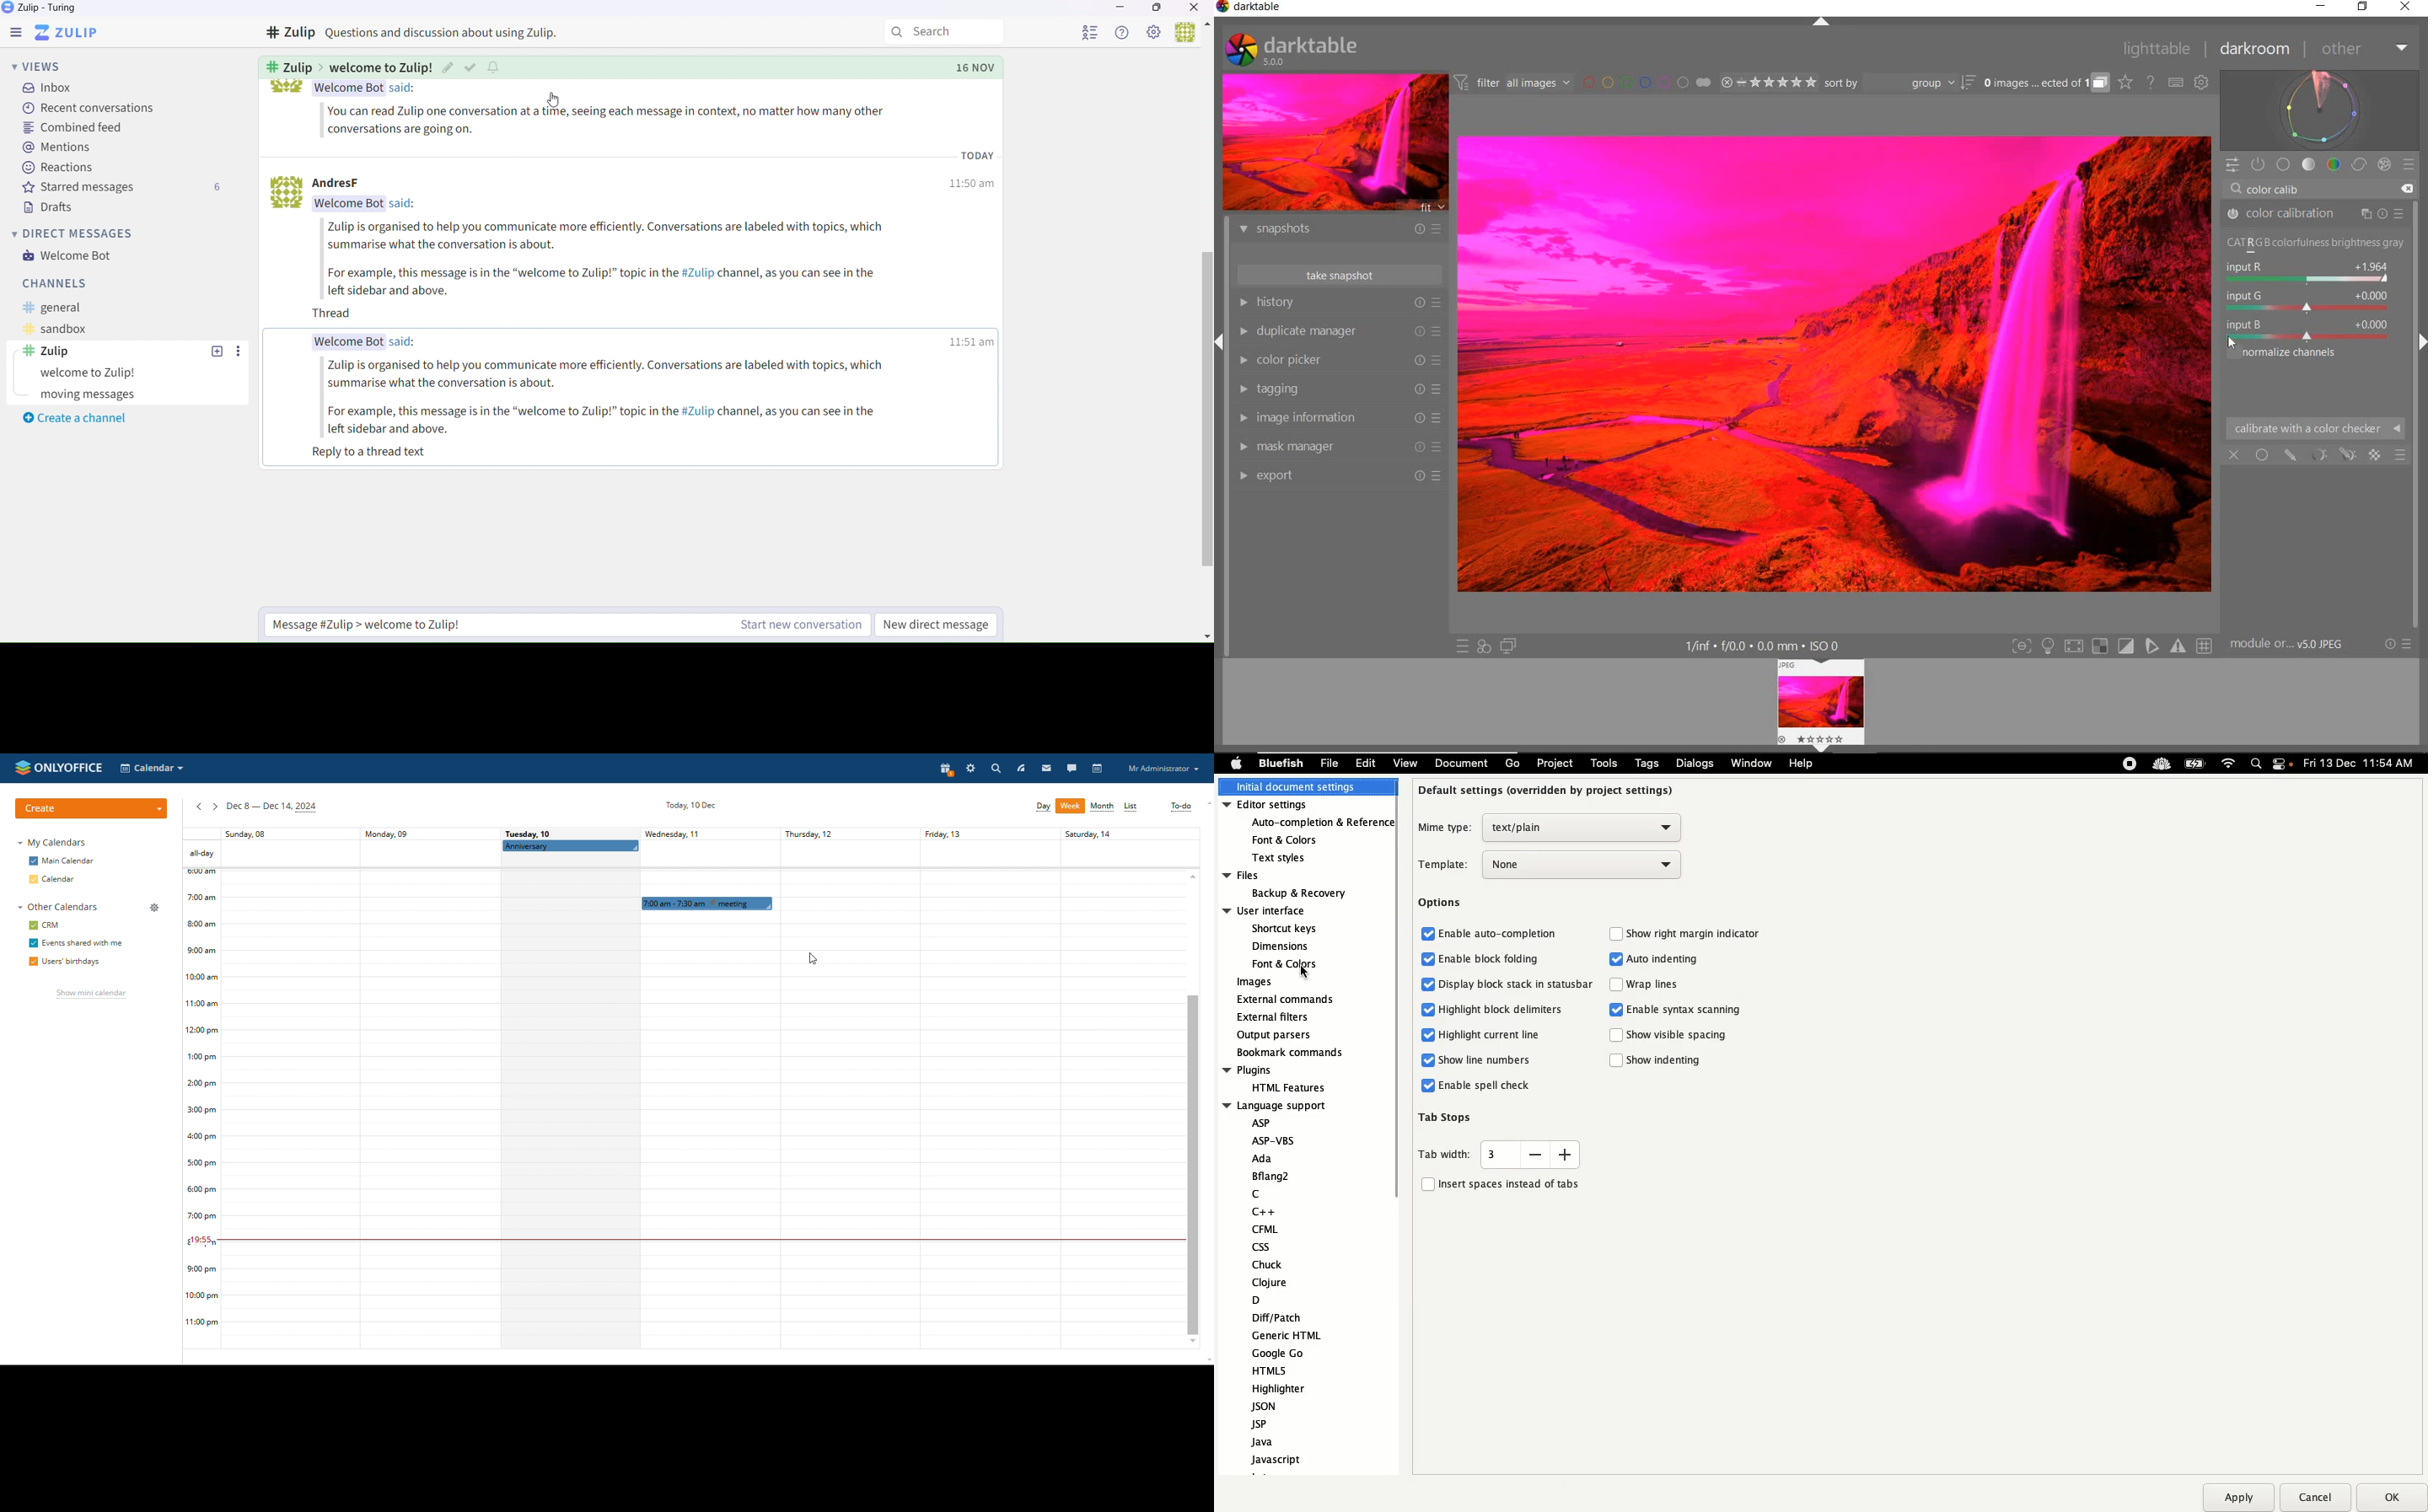  What do you see at coordinates (603, 121) in the screenshot?
I see `Use this topic try out Zulip's messaging features.` at bounding box center [603, 121].